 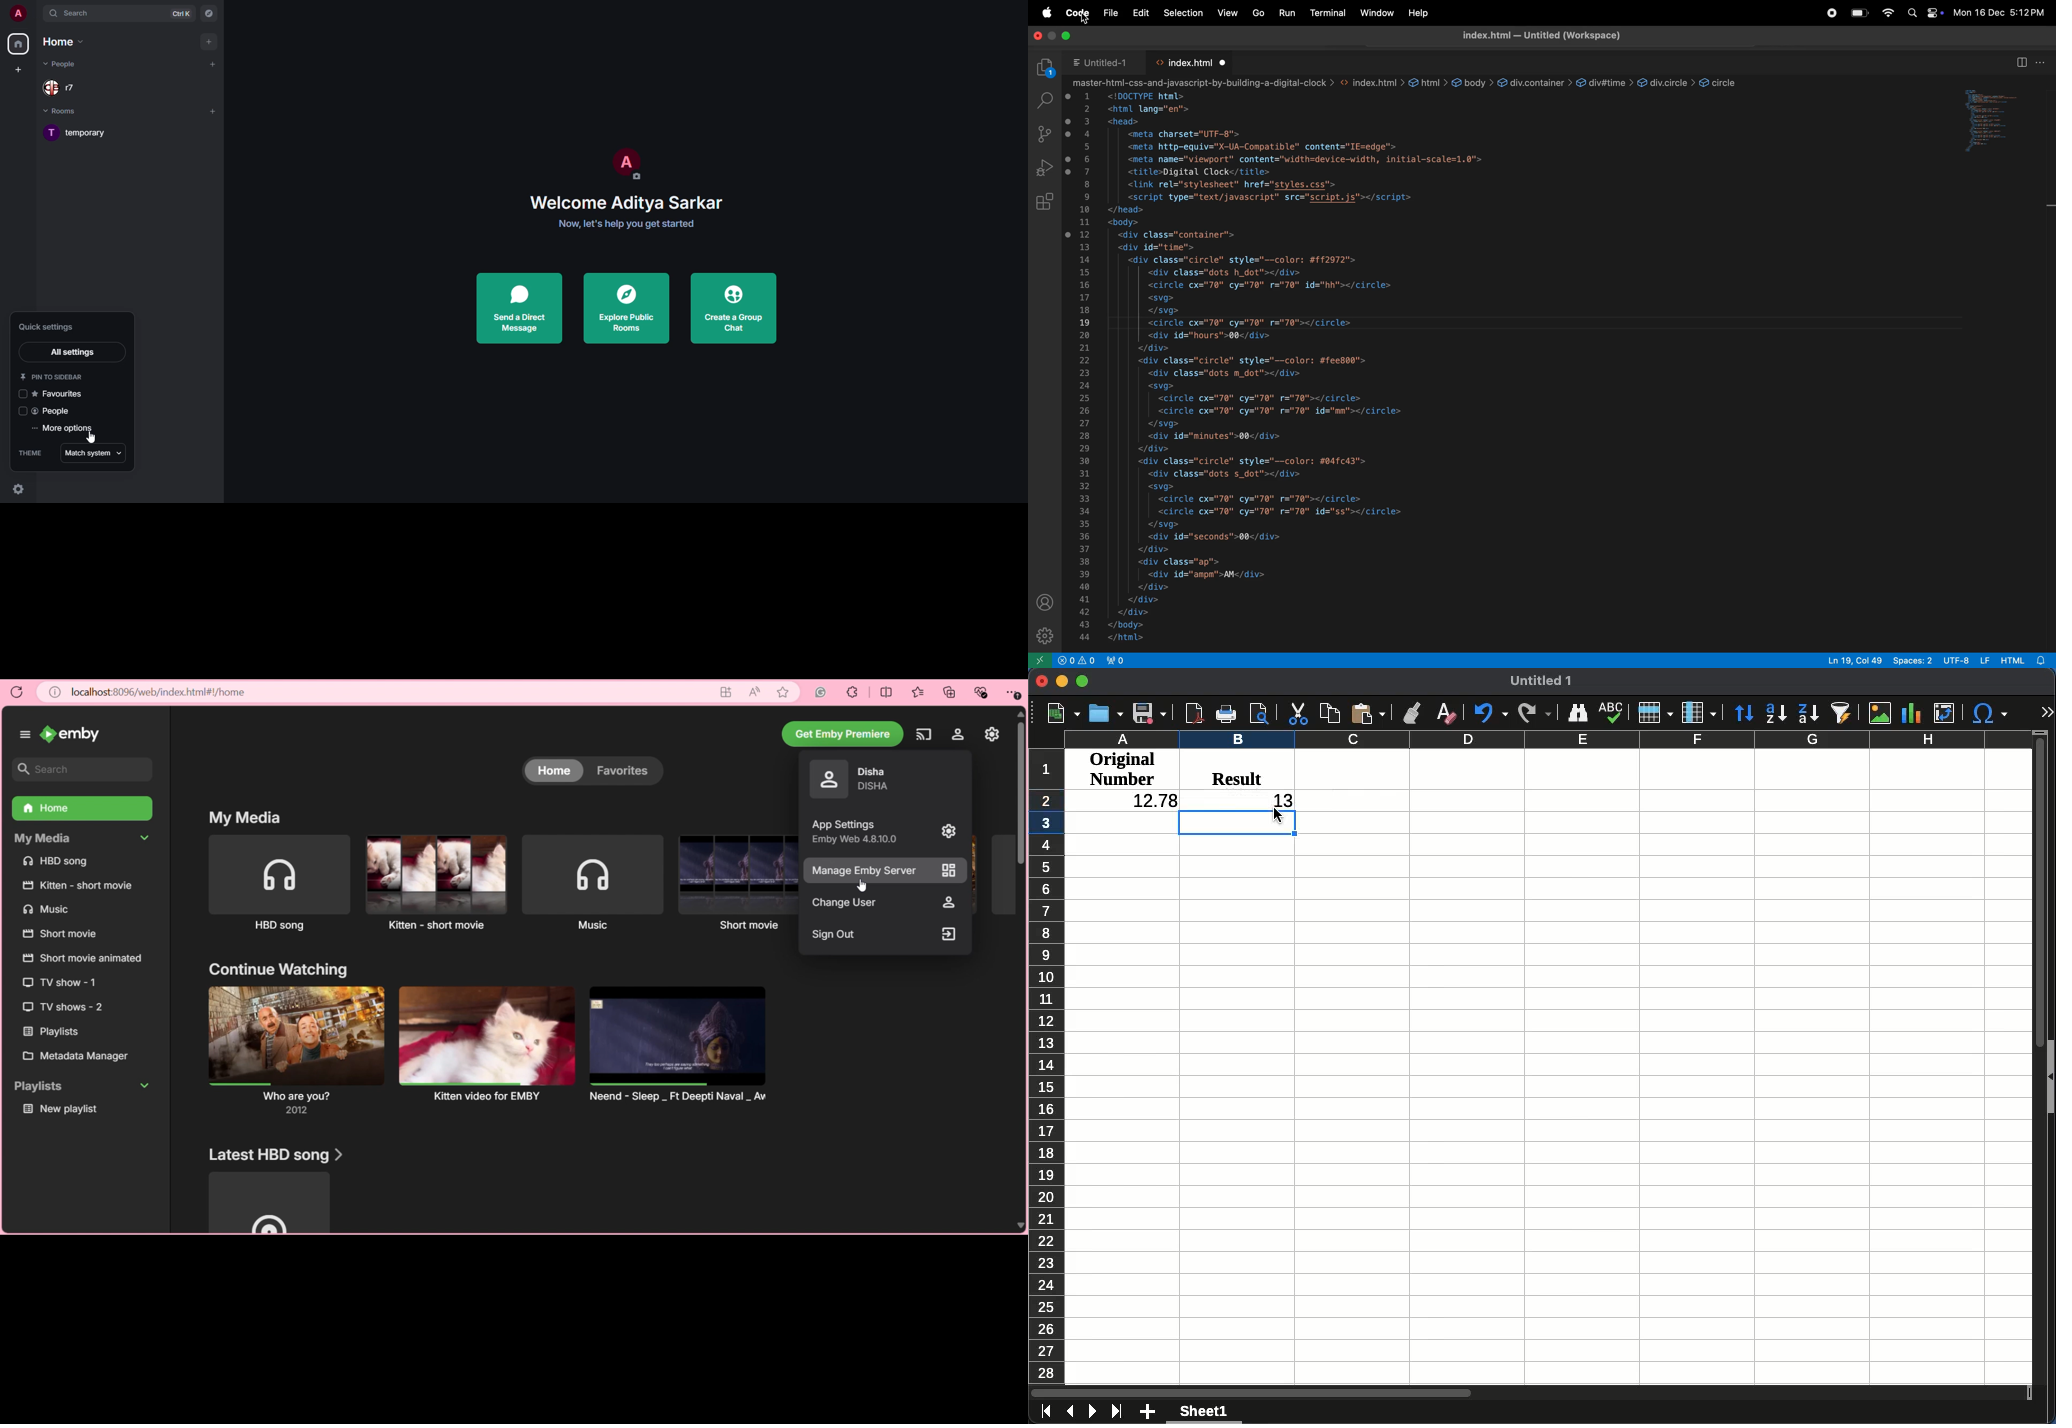 I want to click on Go, so click(x=1258, y=12).